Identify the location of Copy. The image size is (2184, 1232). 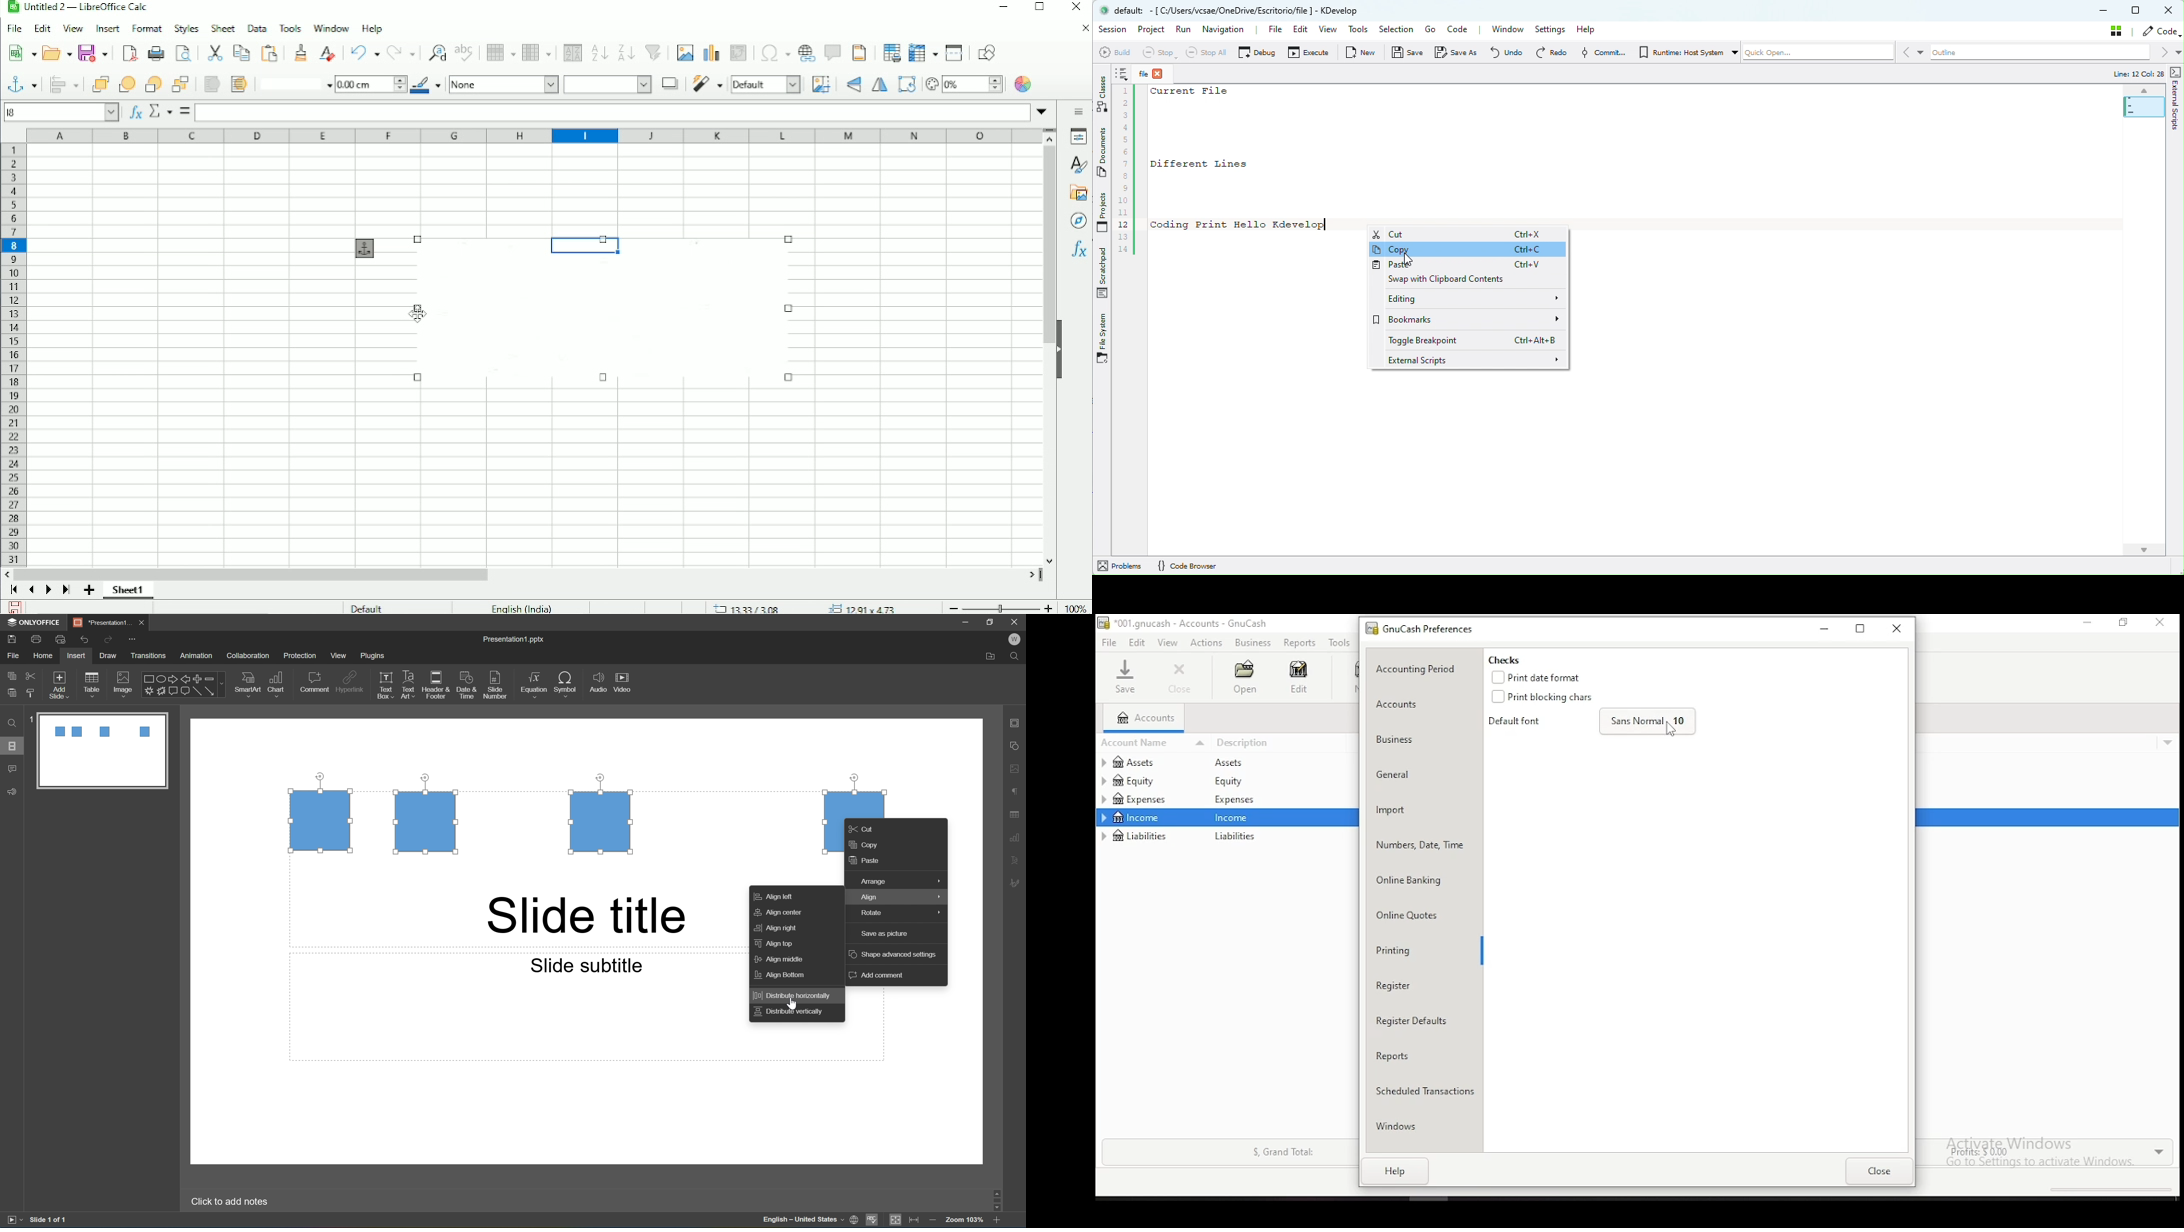
(1466, 251).